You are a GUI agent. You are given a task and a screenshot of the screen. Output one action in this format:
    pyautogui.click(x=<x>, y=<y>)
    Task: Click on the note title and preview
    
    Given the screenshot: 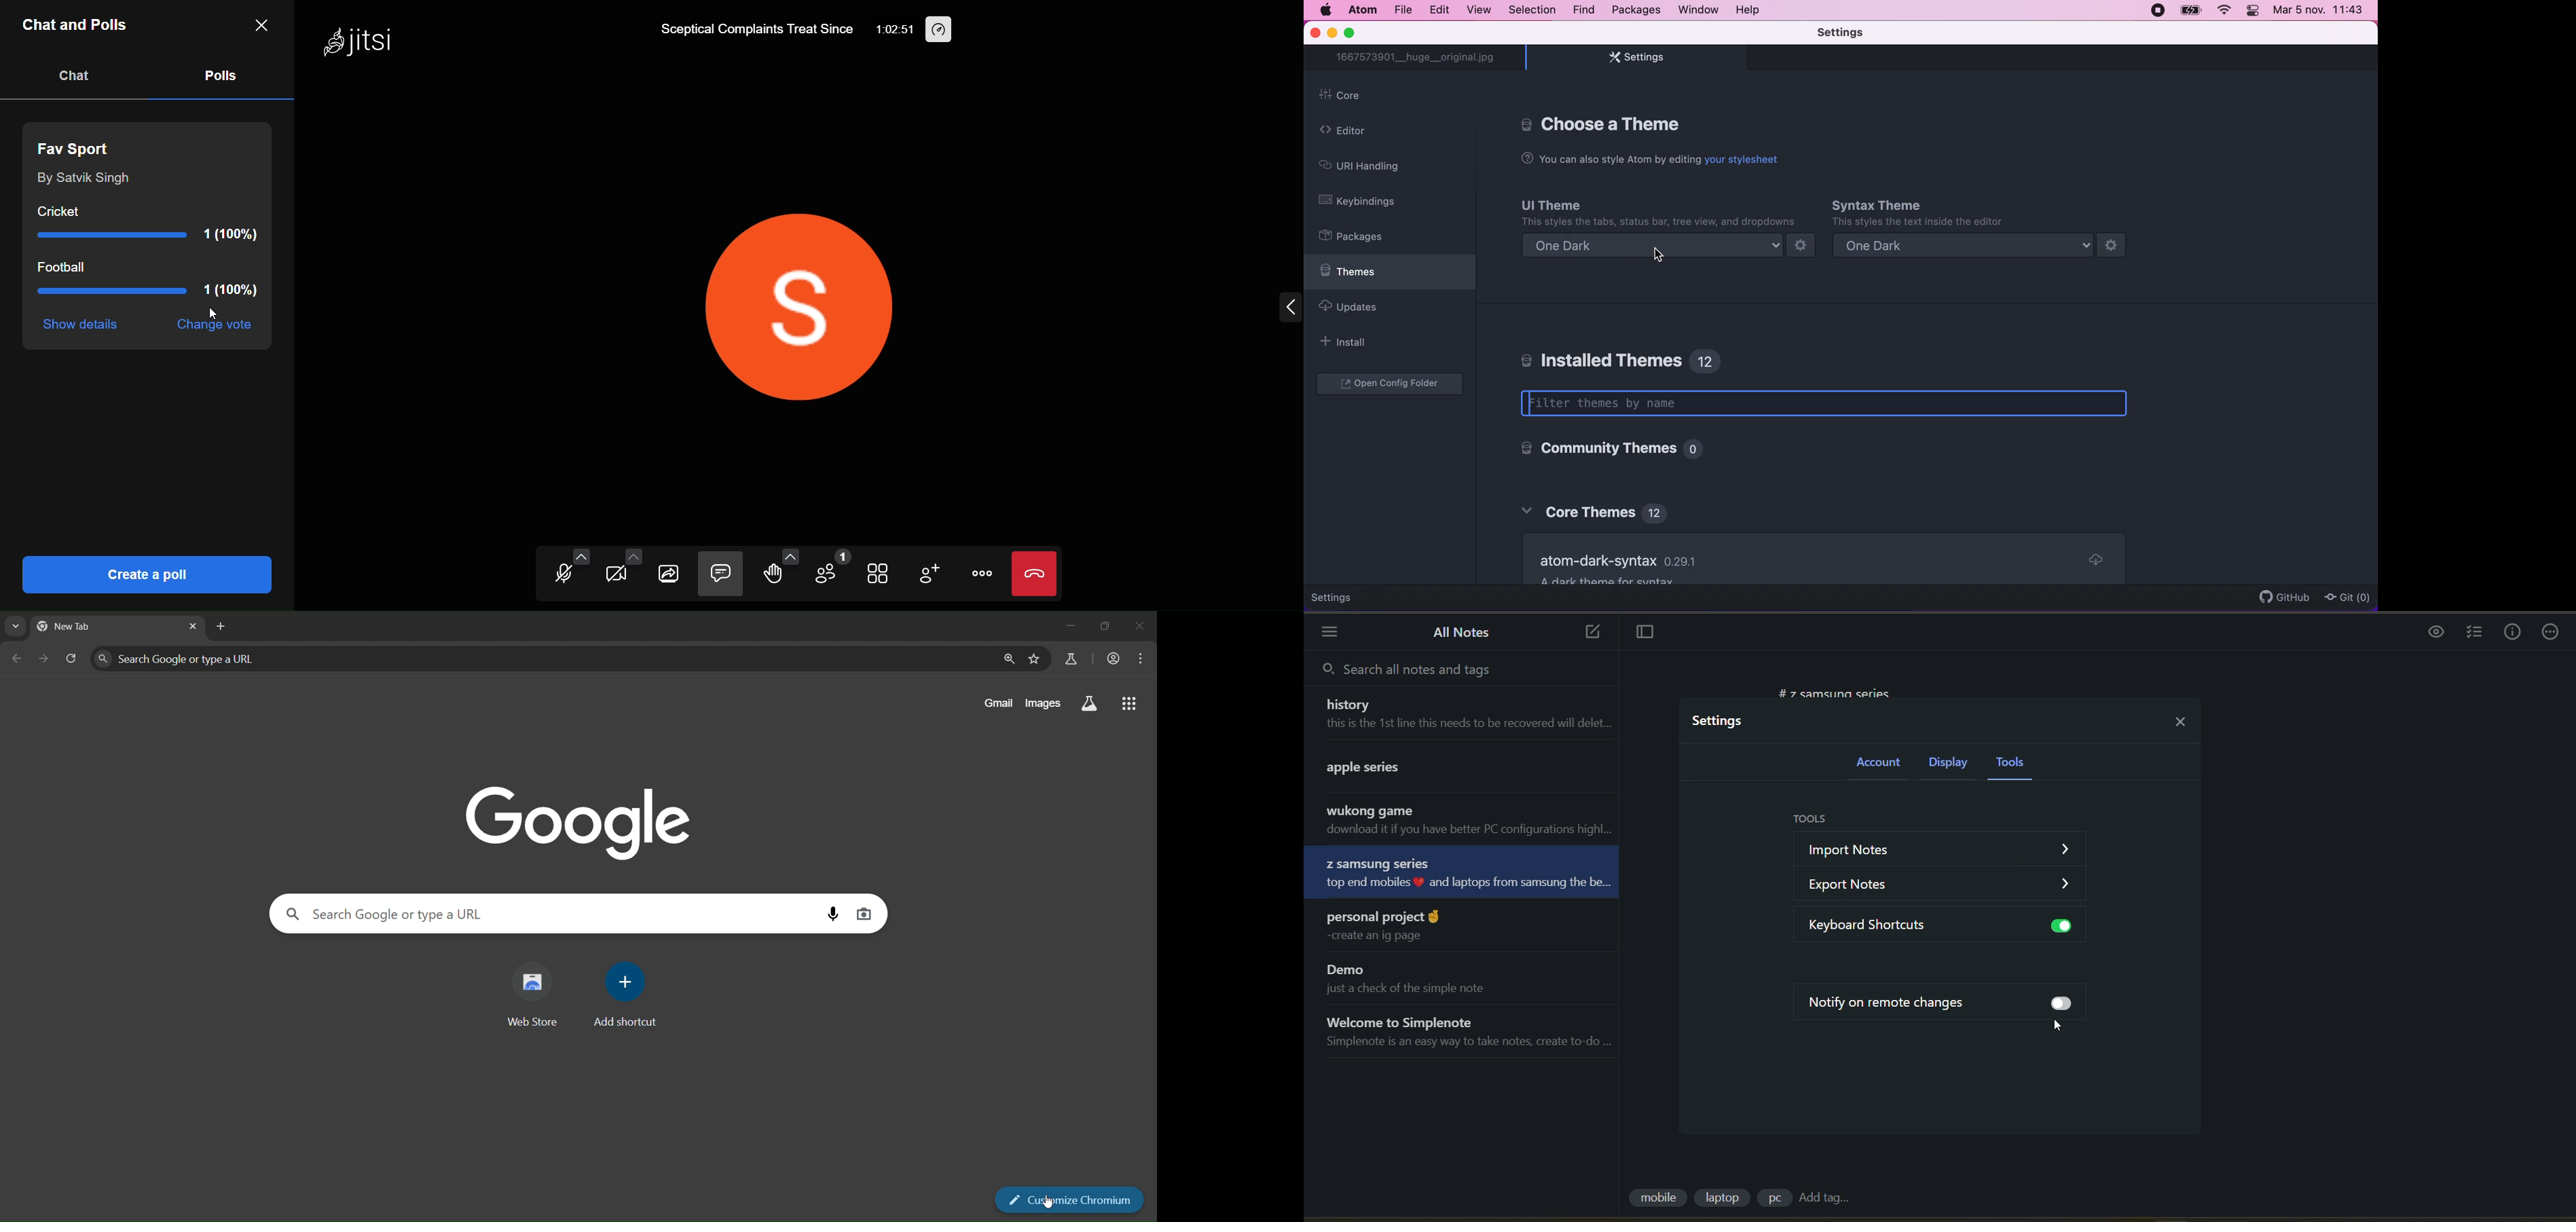 What is the action you would take?
    pyautogui.click(x=1390, y=928)
    